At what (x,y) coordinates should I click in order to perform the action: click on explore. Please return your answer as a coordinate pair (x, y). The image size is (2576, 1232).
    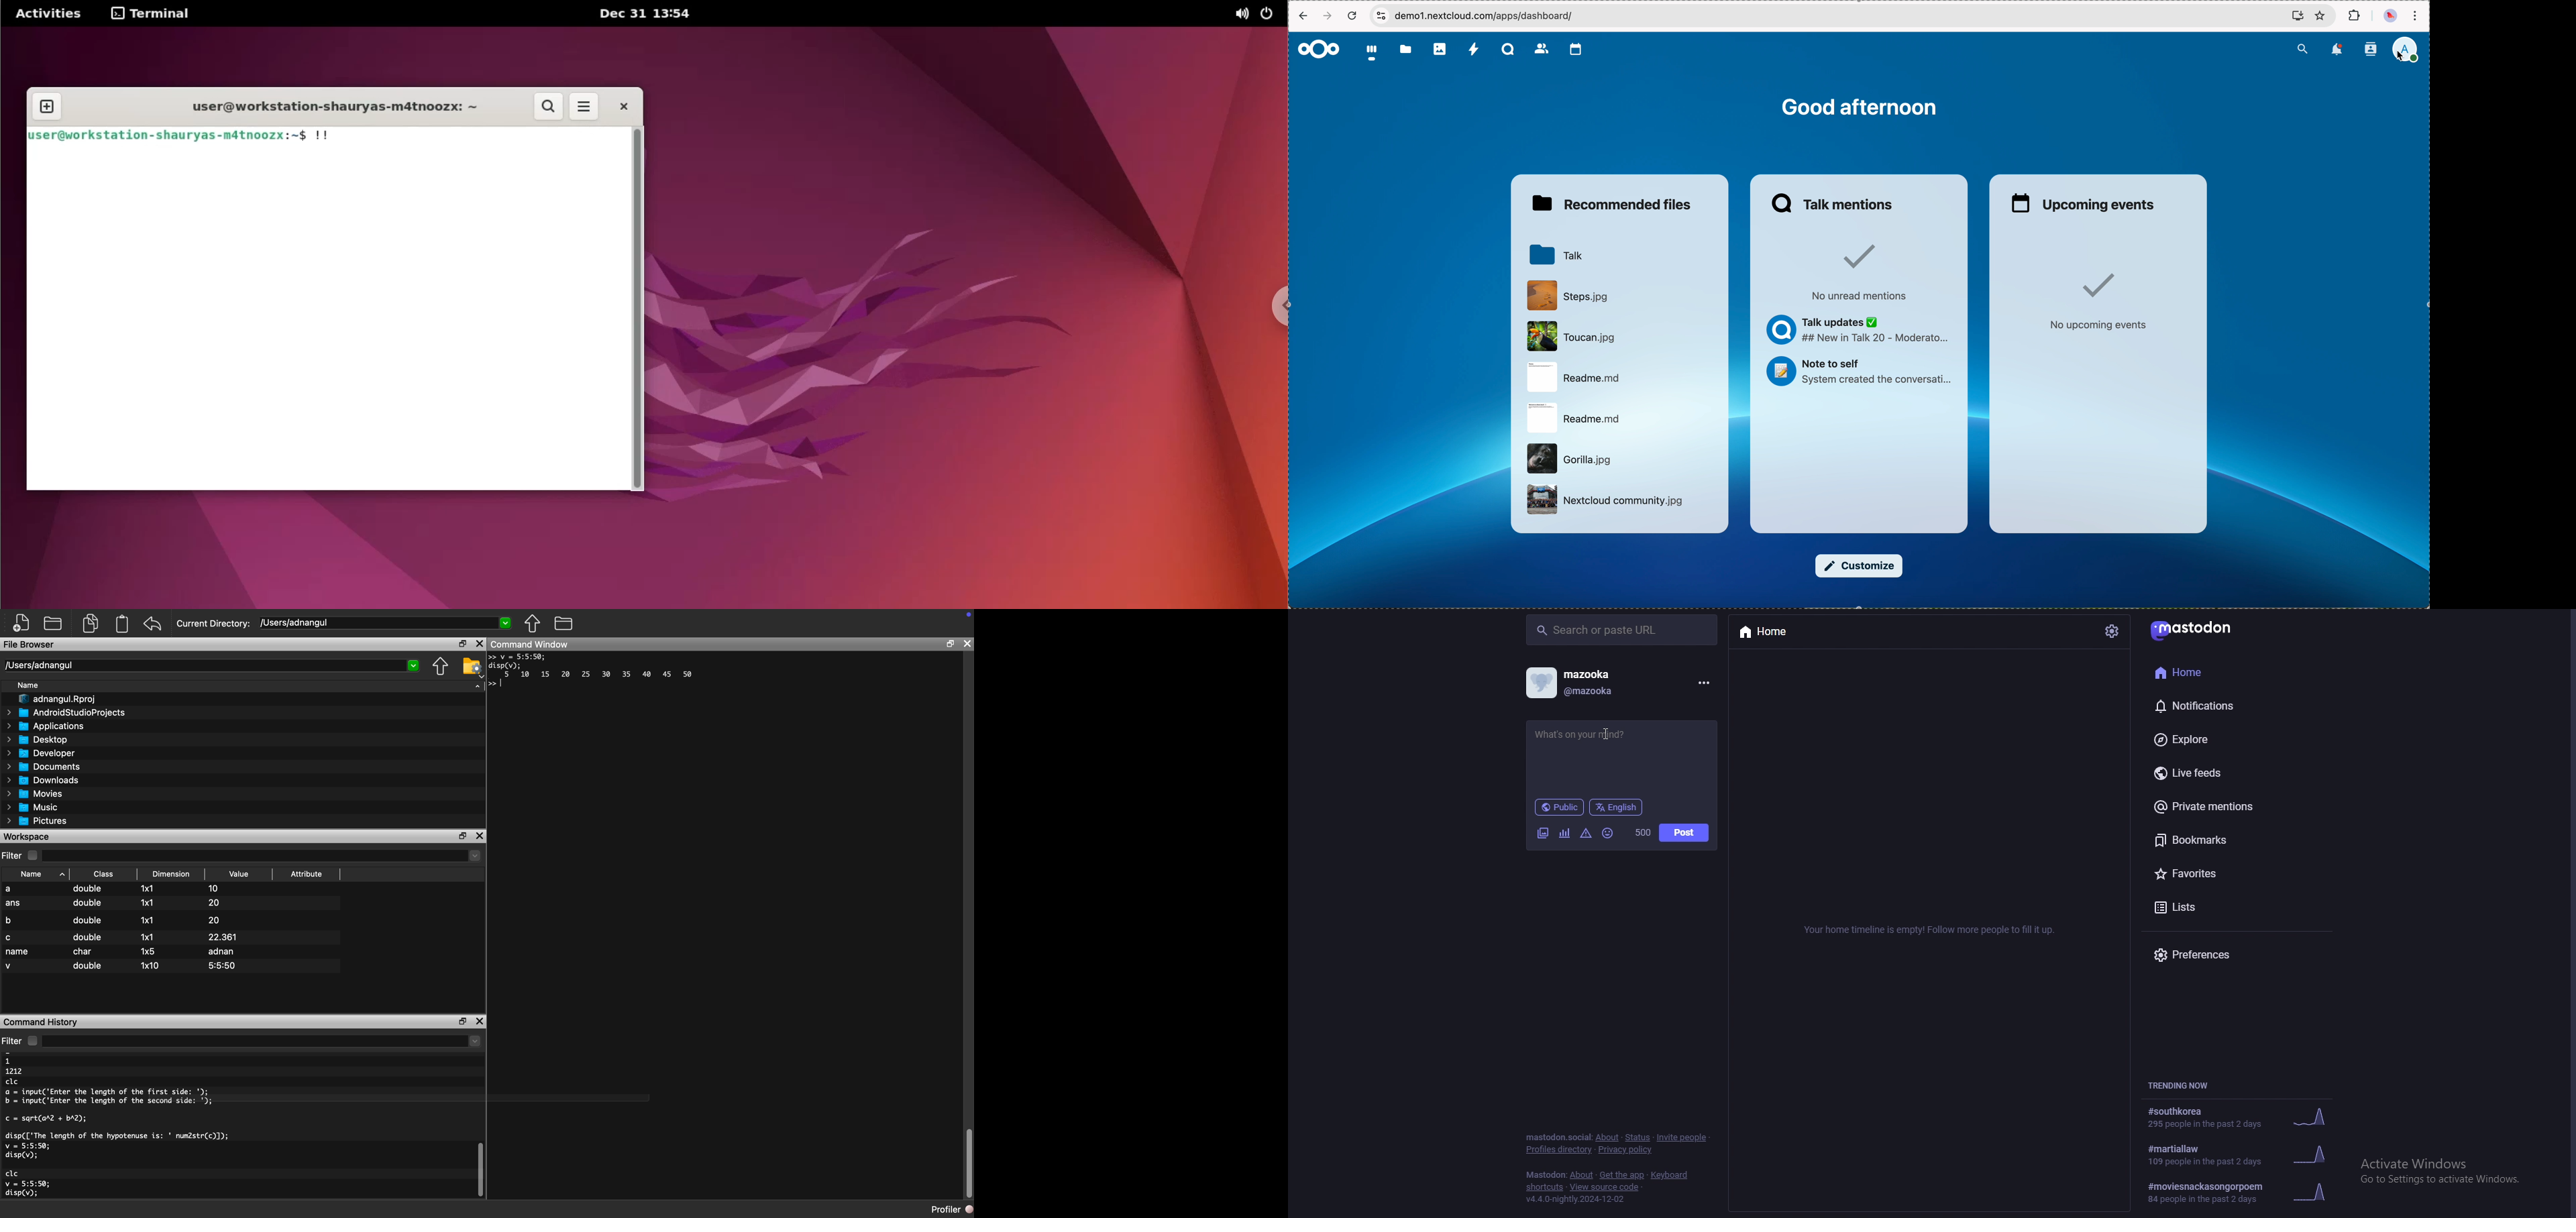
    Looking at the image, I should click on (2212, 740).